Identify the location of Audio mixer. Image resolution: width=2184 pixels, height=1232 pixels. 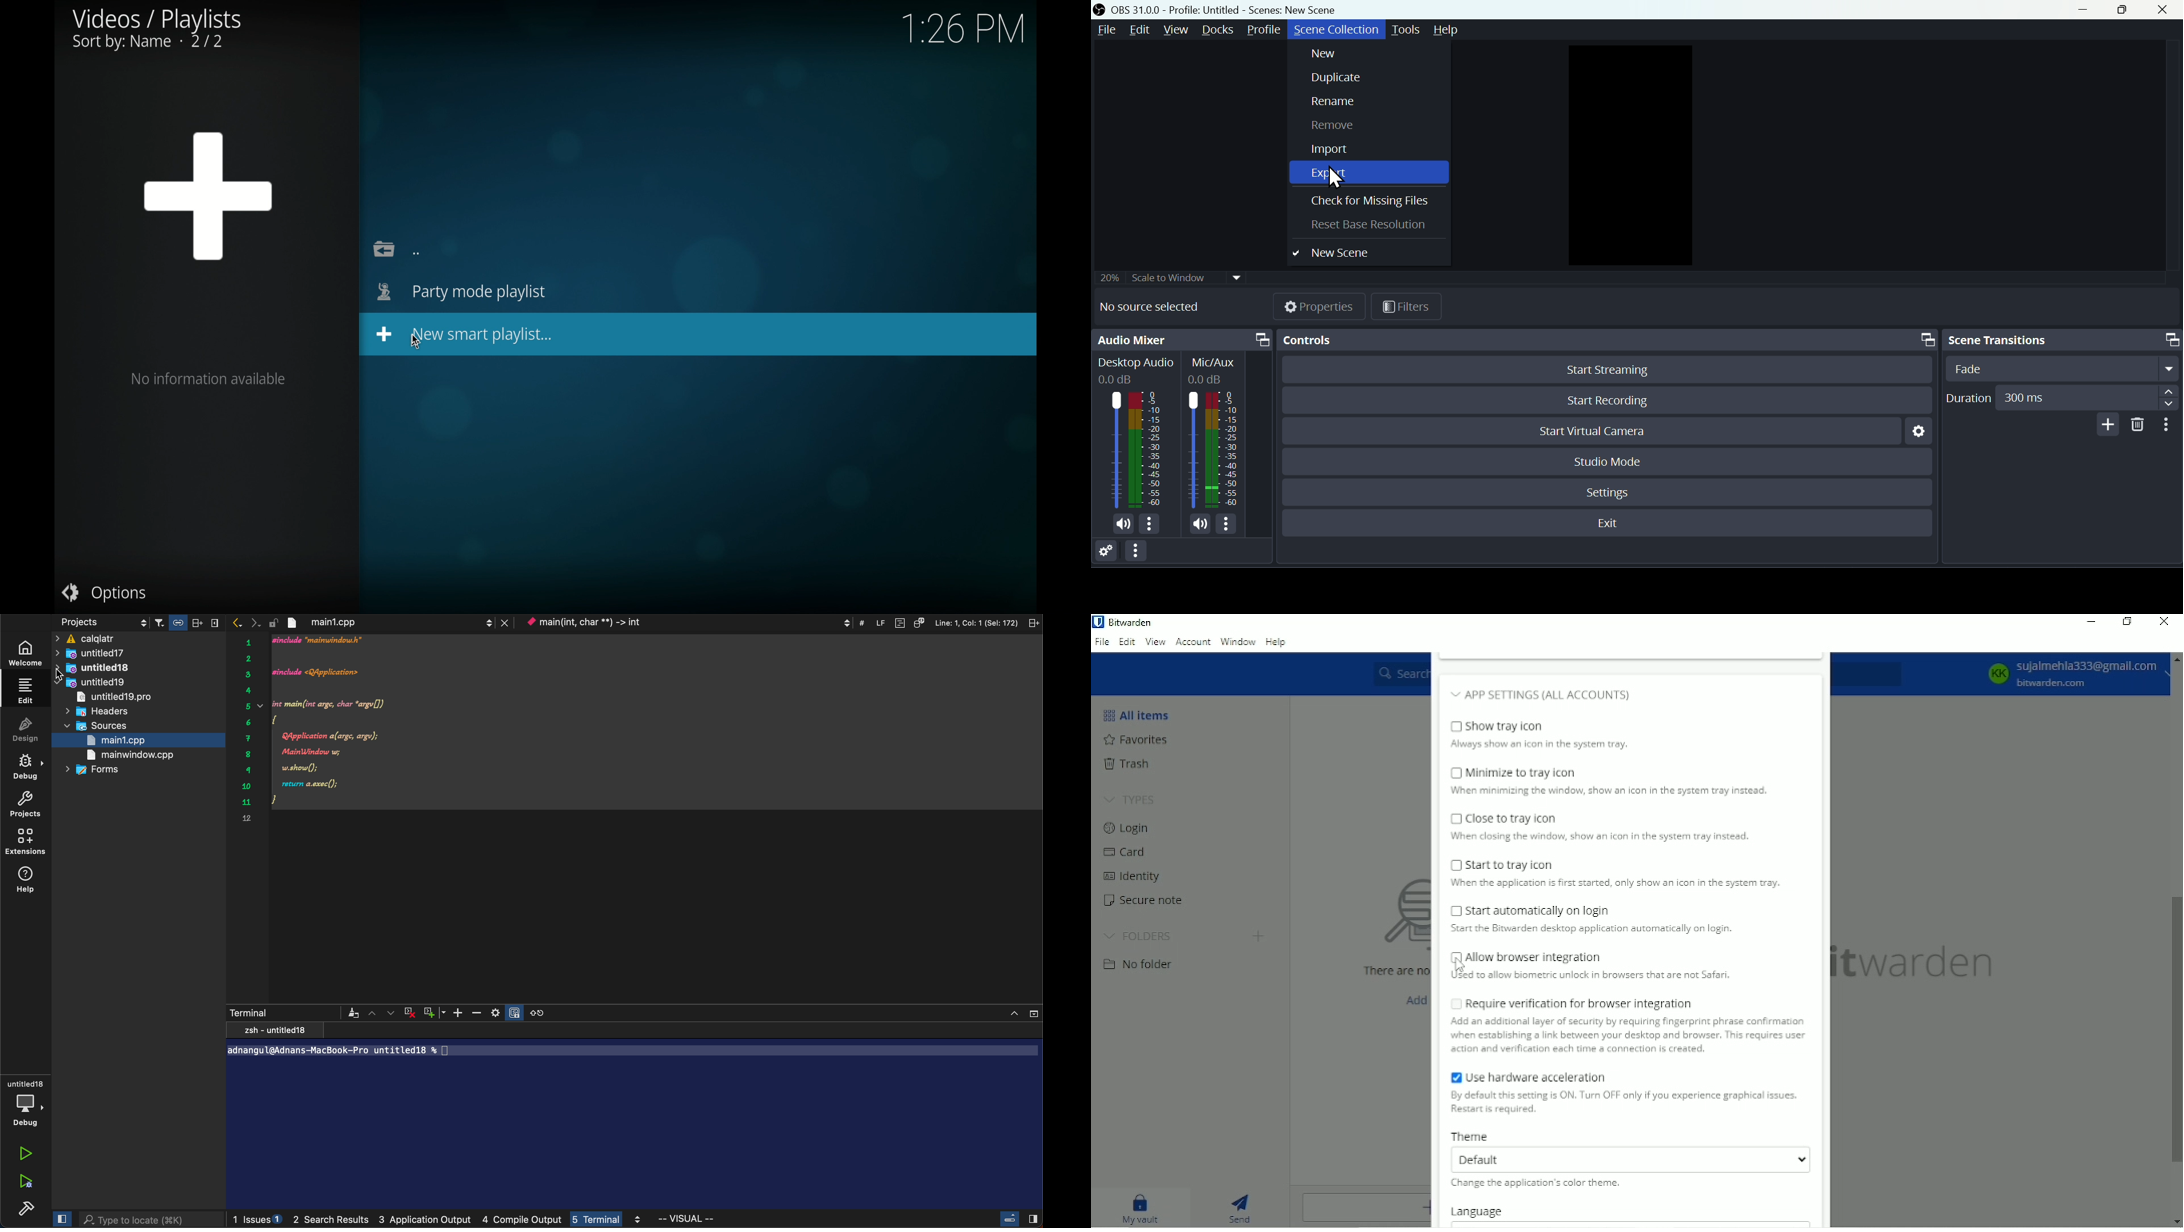
(1183, 341).